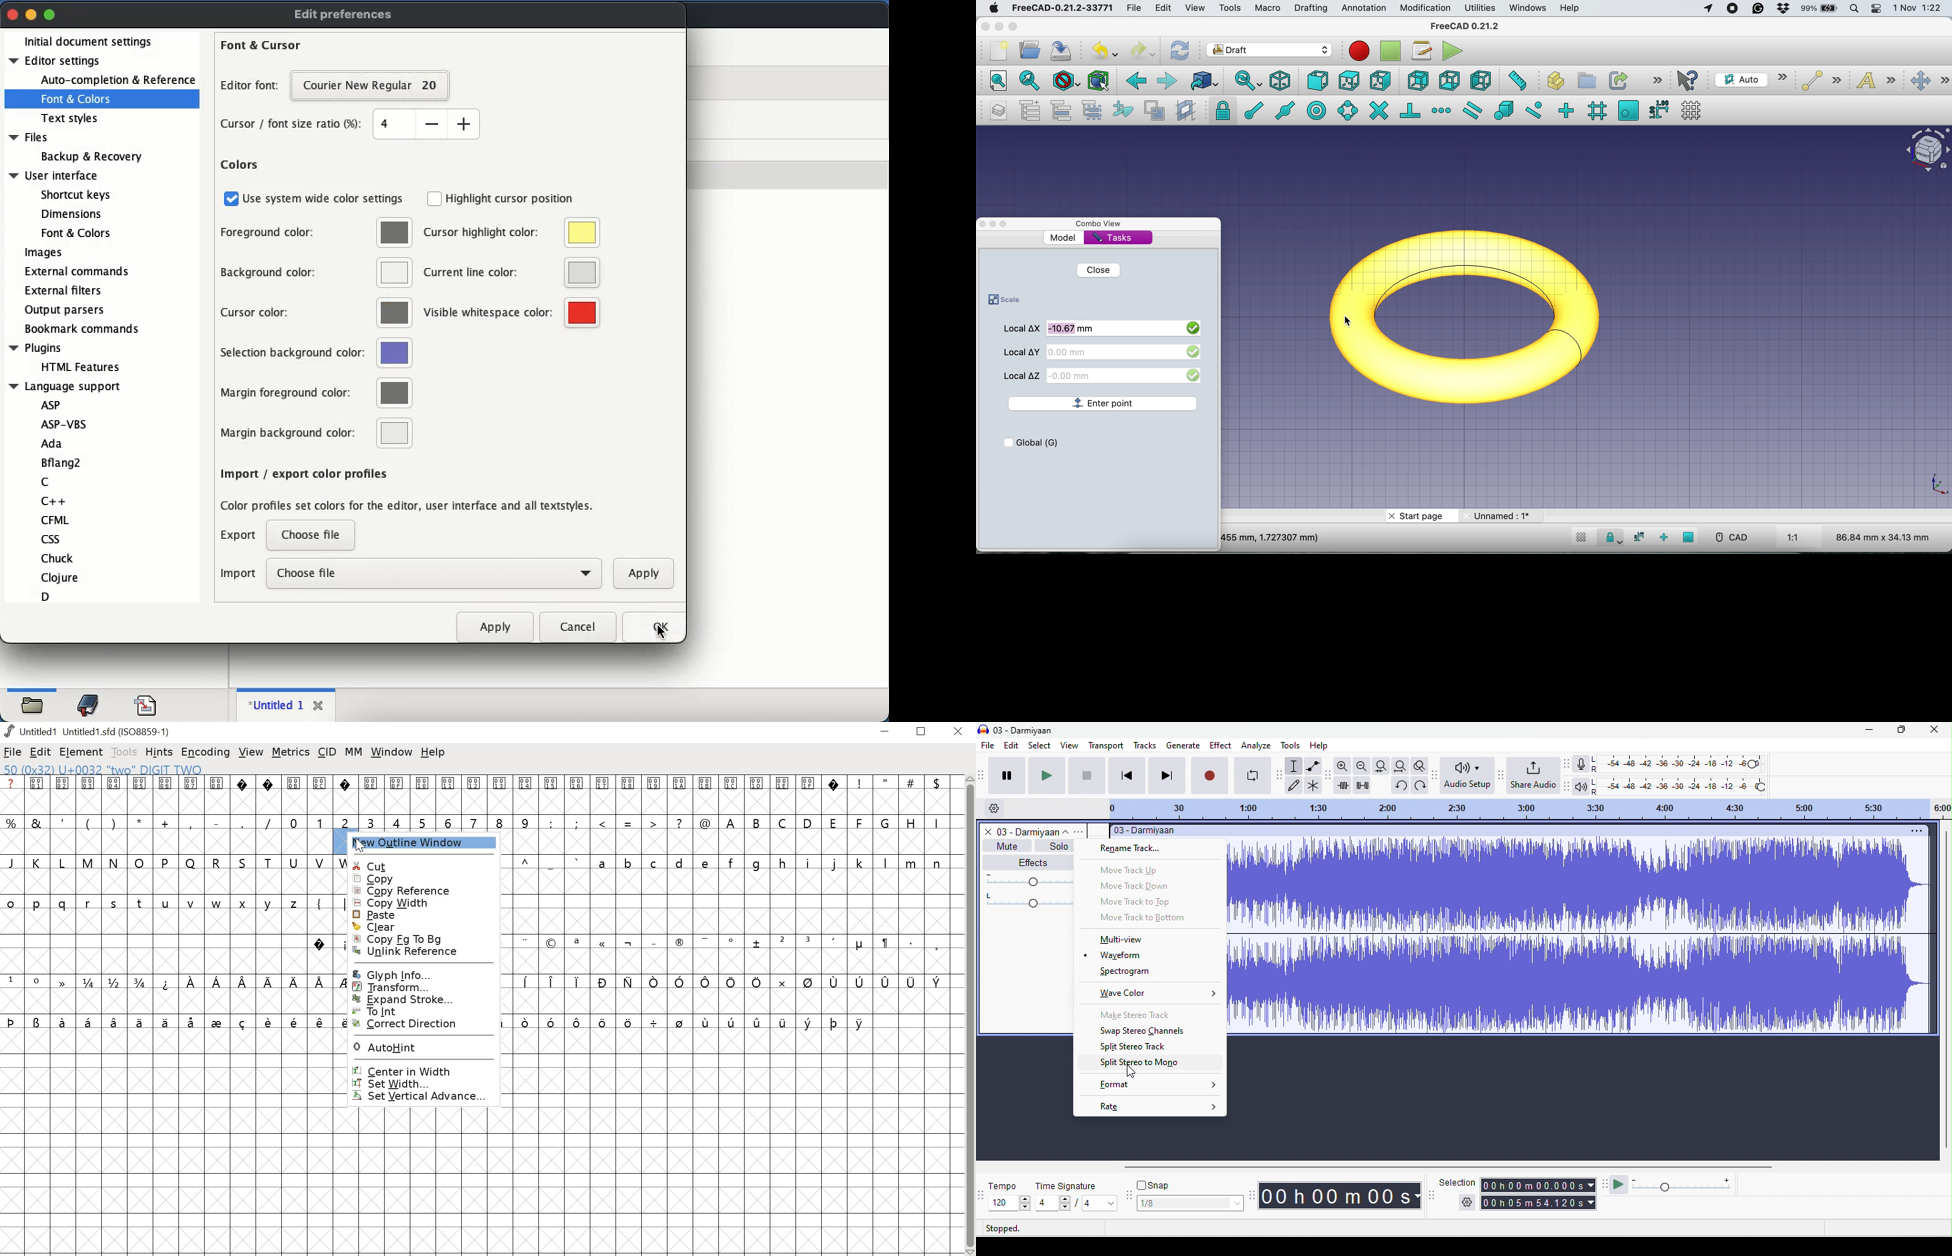 This screenshot has width=1960, height=1260. I want to click on pause, so click(1007, 776).